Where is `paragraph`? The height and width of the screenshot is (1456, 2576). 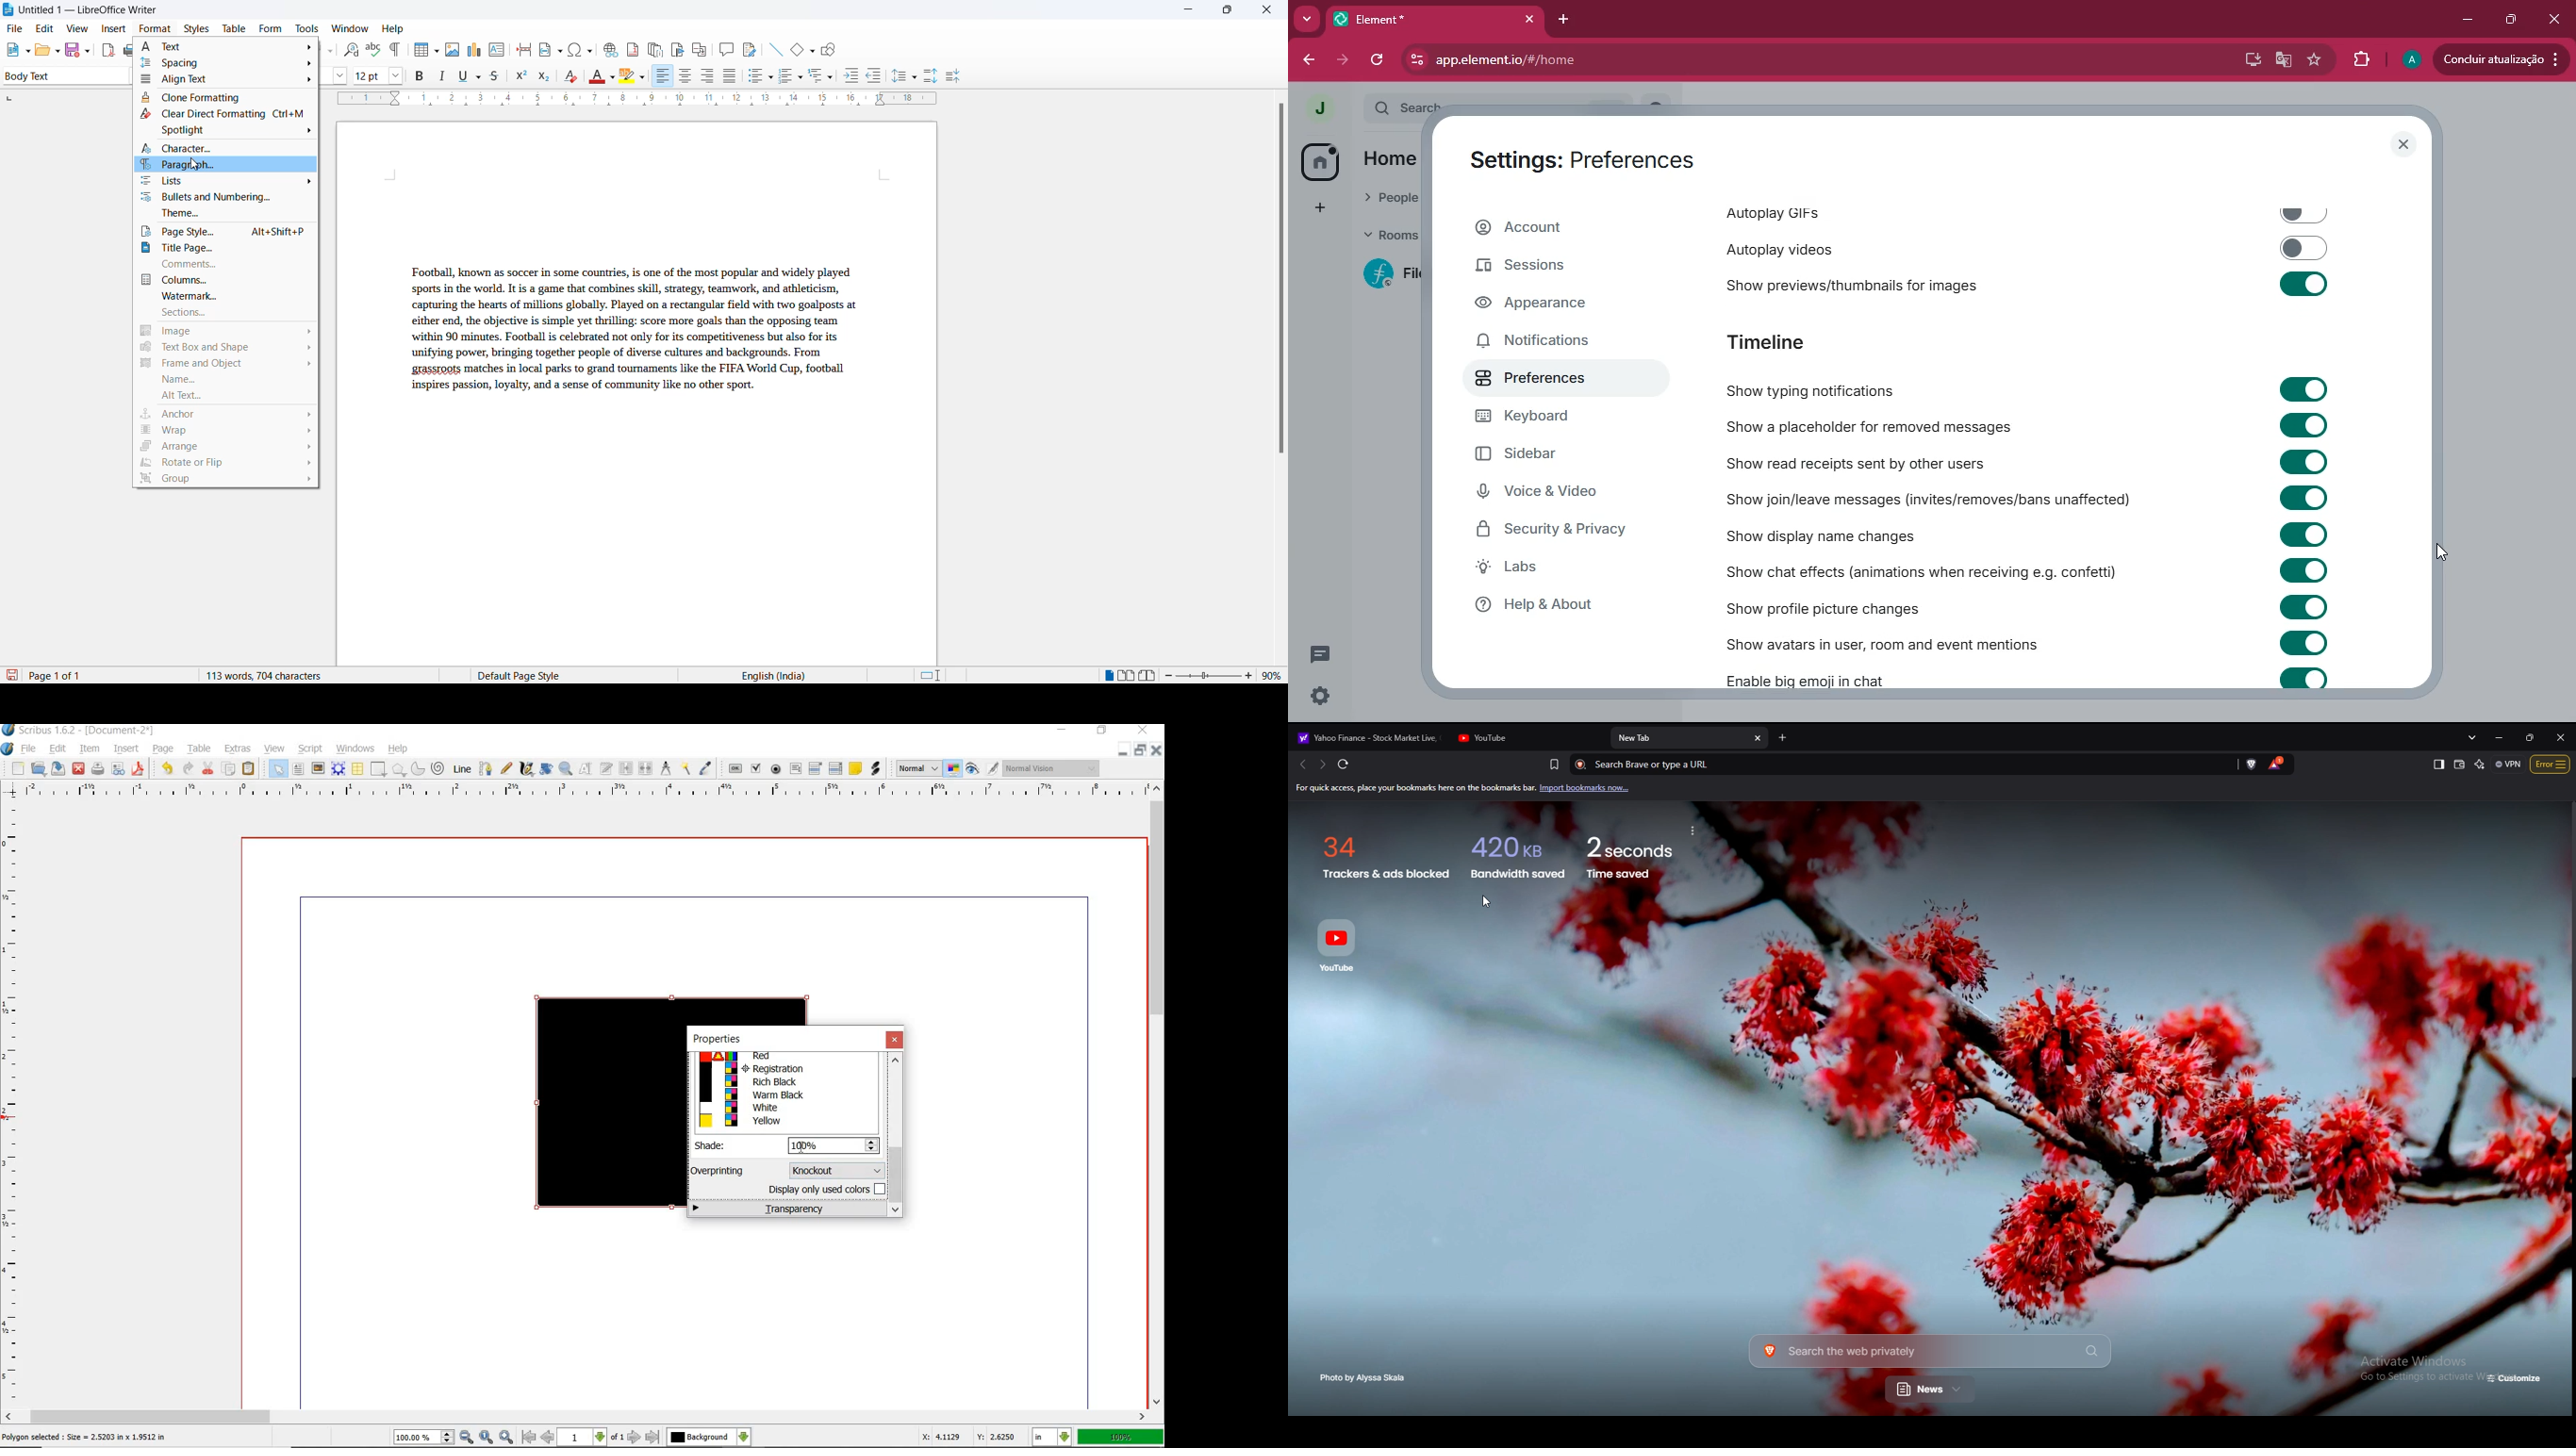 paragraph is located at coordinates (629, 339).